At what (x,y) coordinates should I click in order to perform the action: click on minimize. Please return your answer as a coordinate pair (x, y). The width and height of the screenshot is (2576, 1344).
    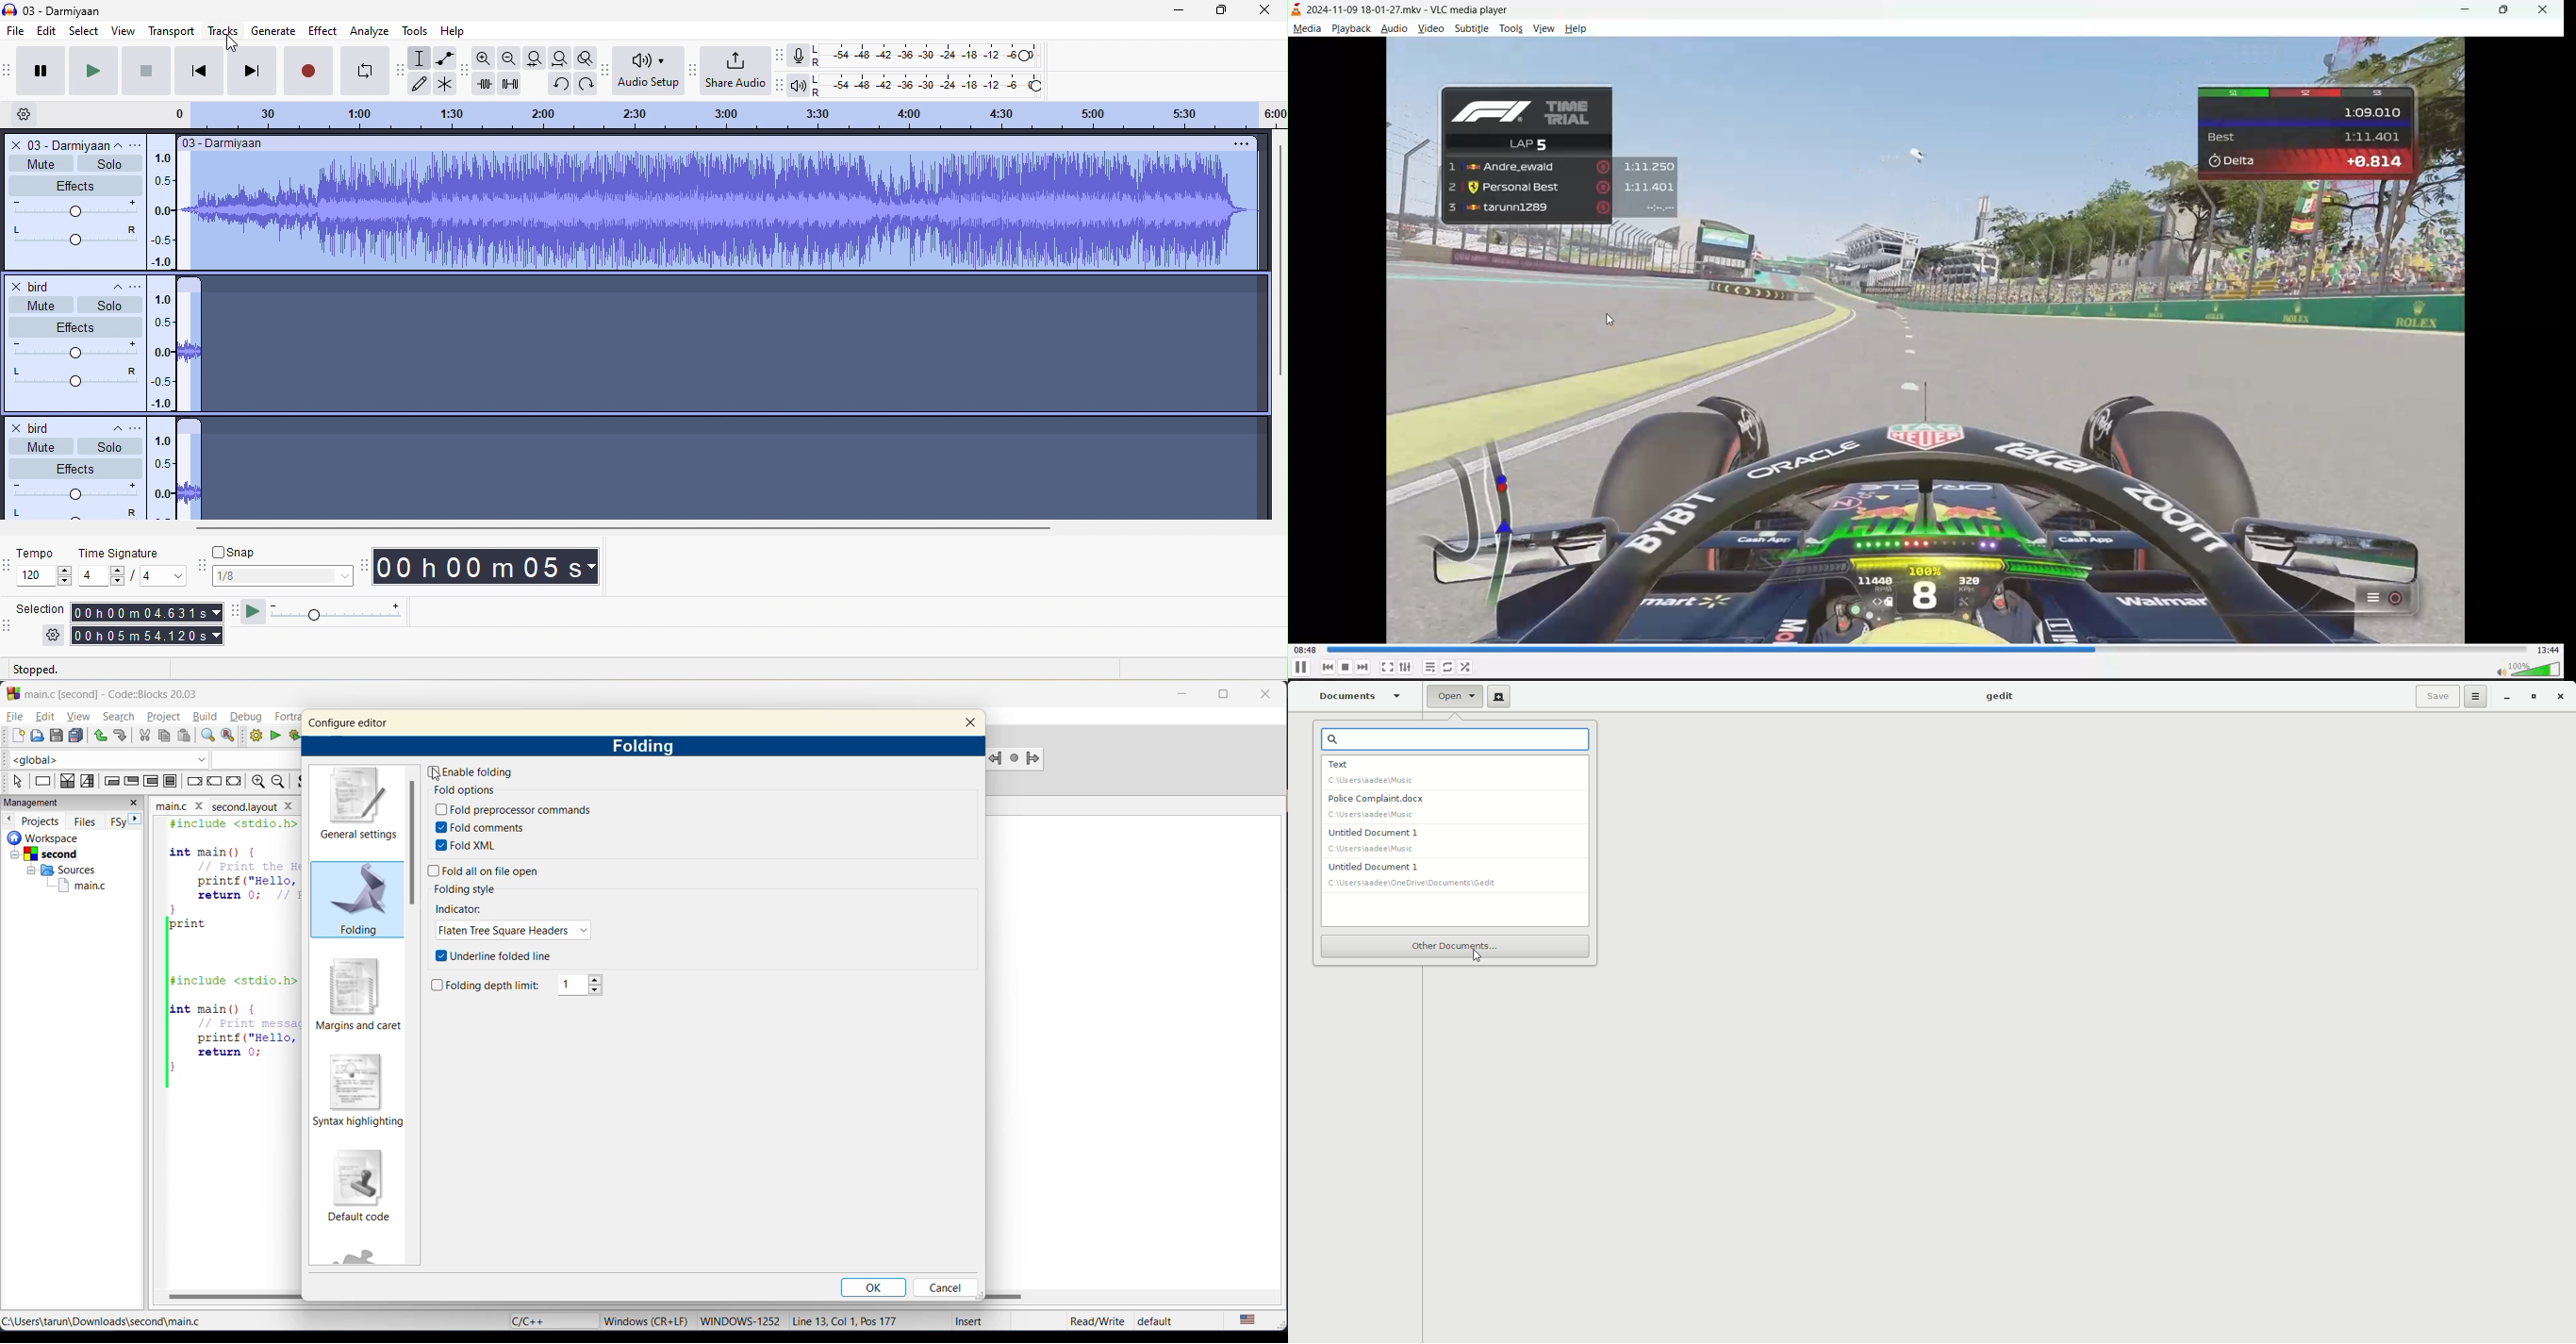
    Looking at the image, I should click on (1167, 10).